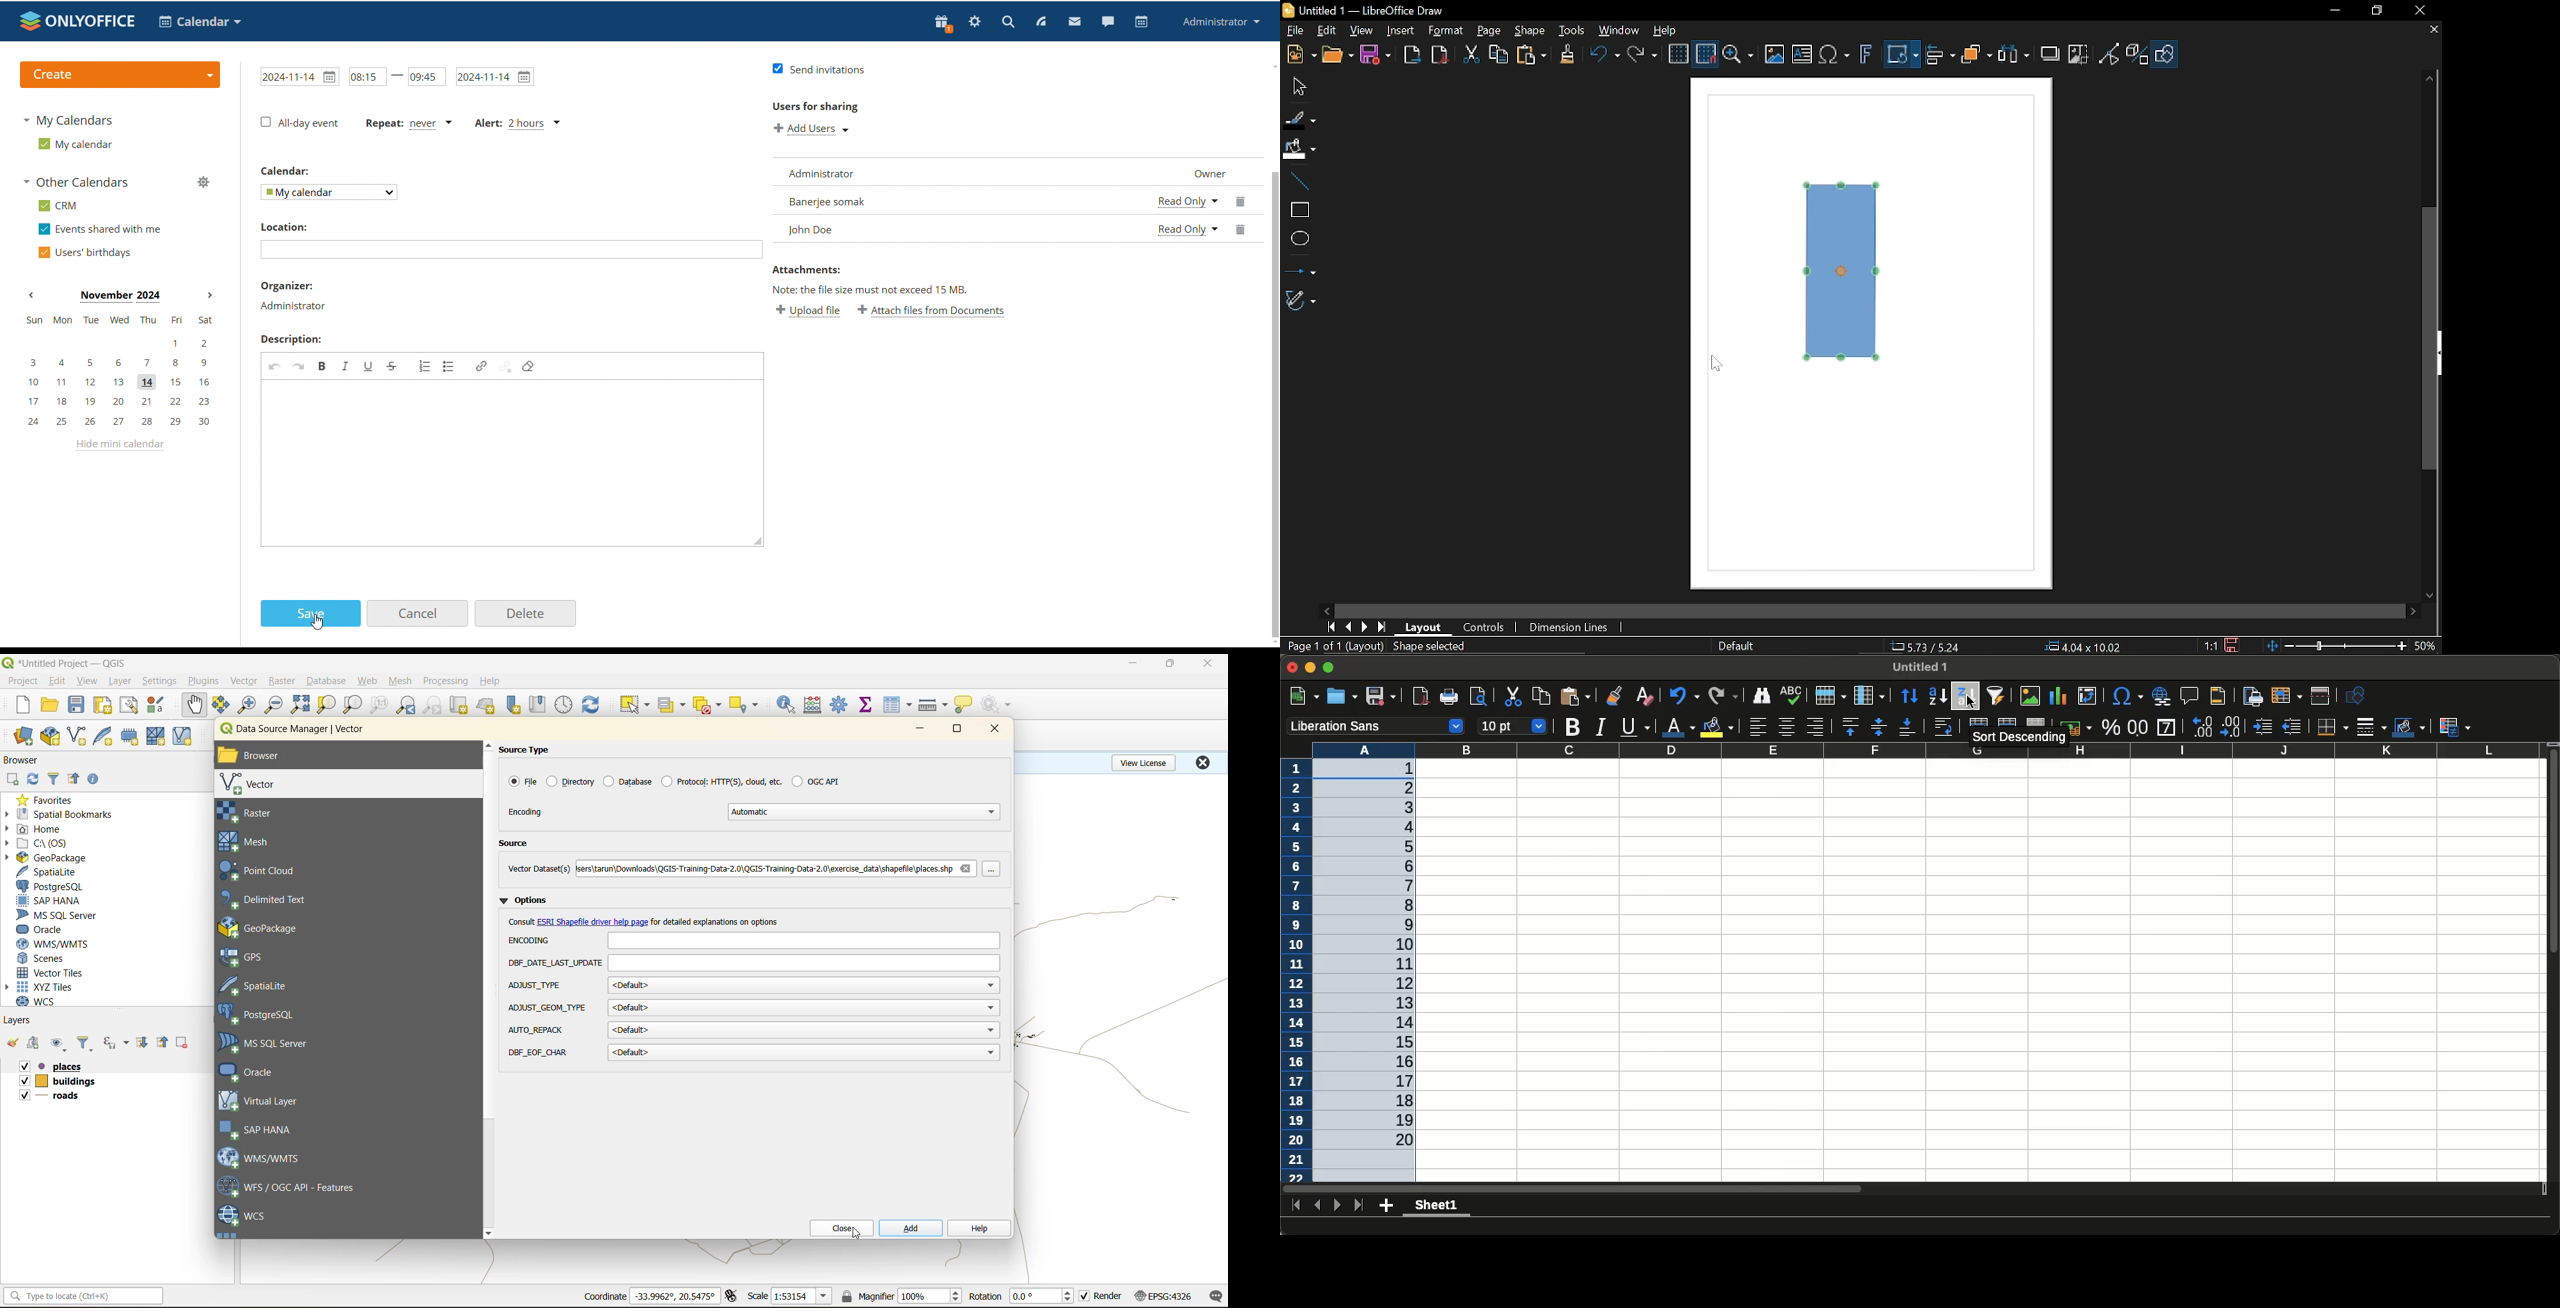 This screenshot has height=1316, width=2576. What do you see at coordinates (2263, 728) in the screenshot?
I see `Increase ` at bounding box center [2263, 728].